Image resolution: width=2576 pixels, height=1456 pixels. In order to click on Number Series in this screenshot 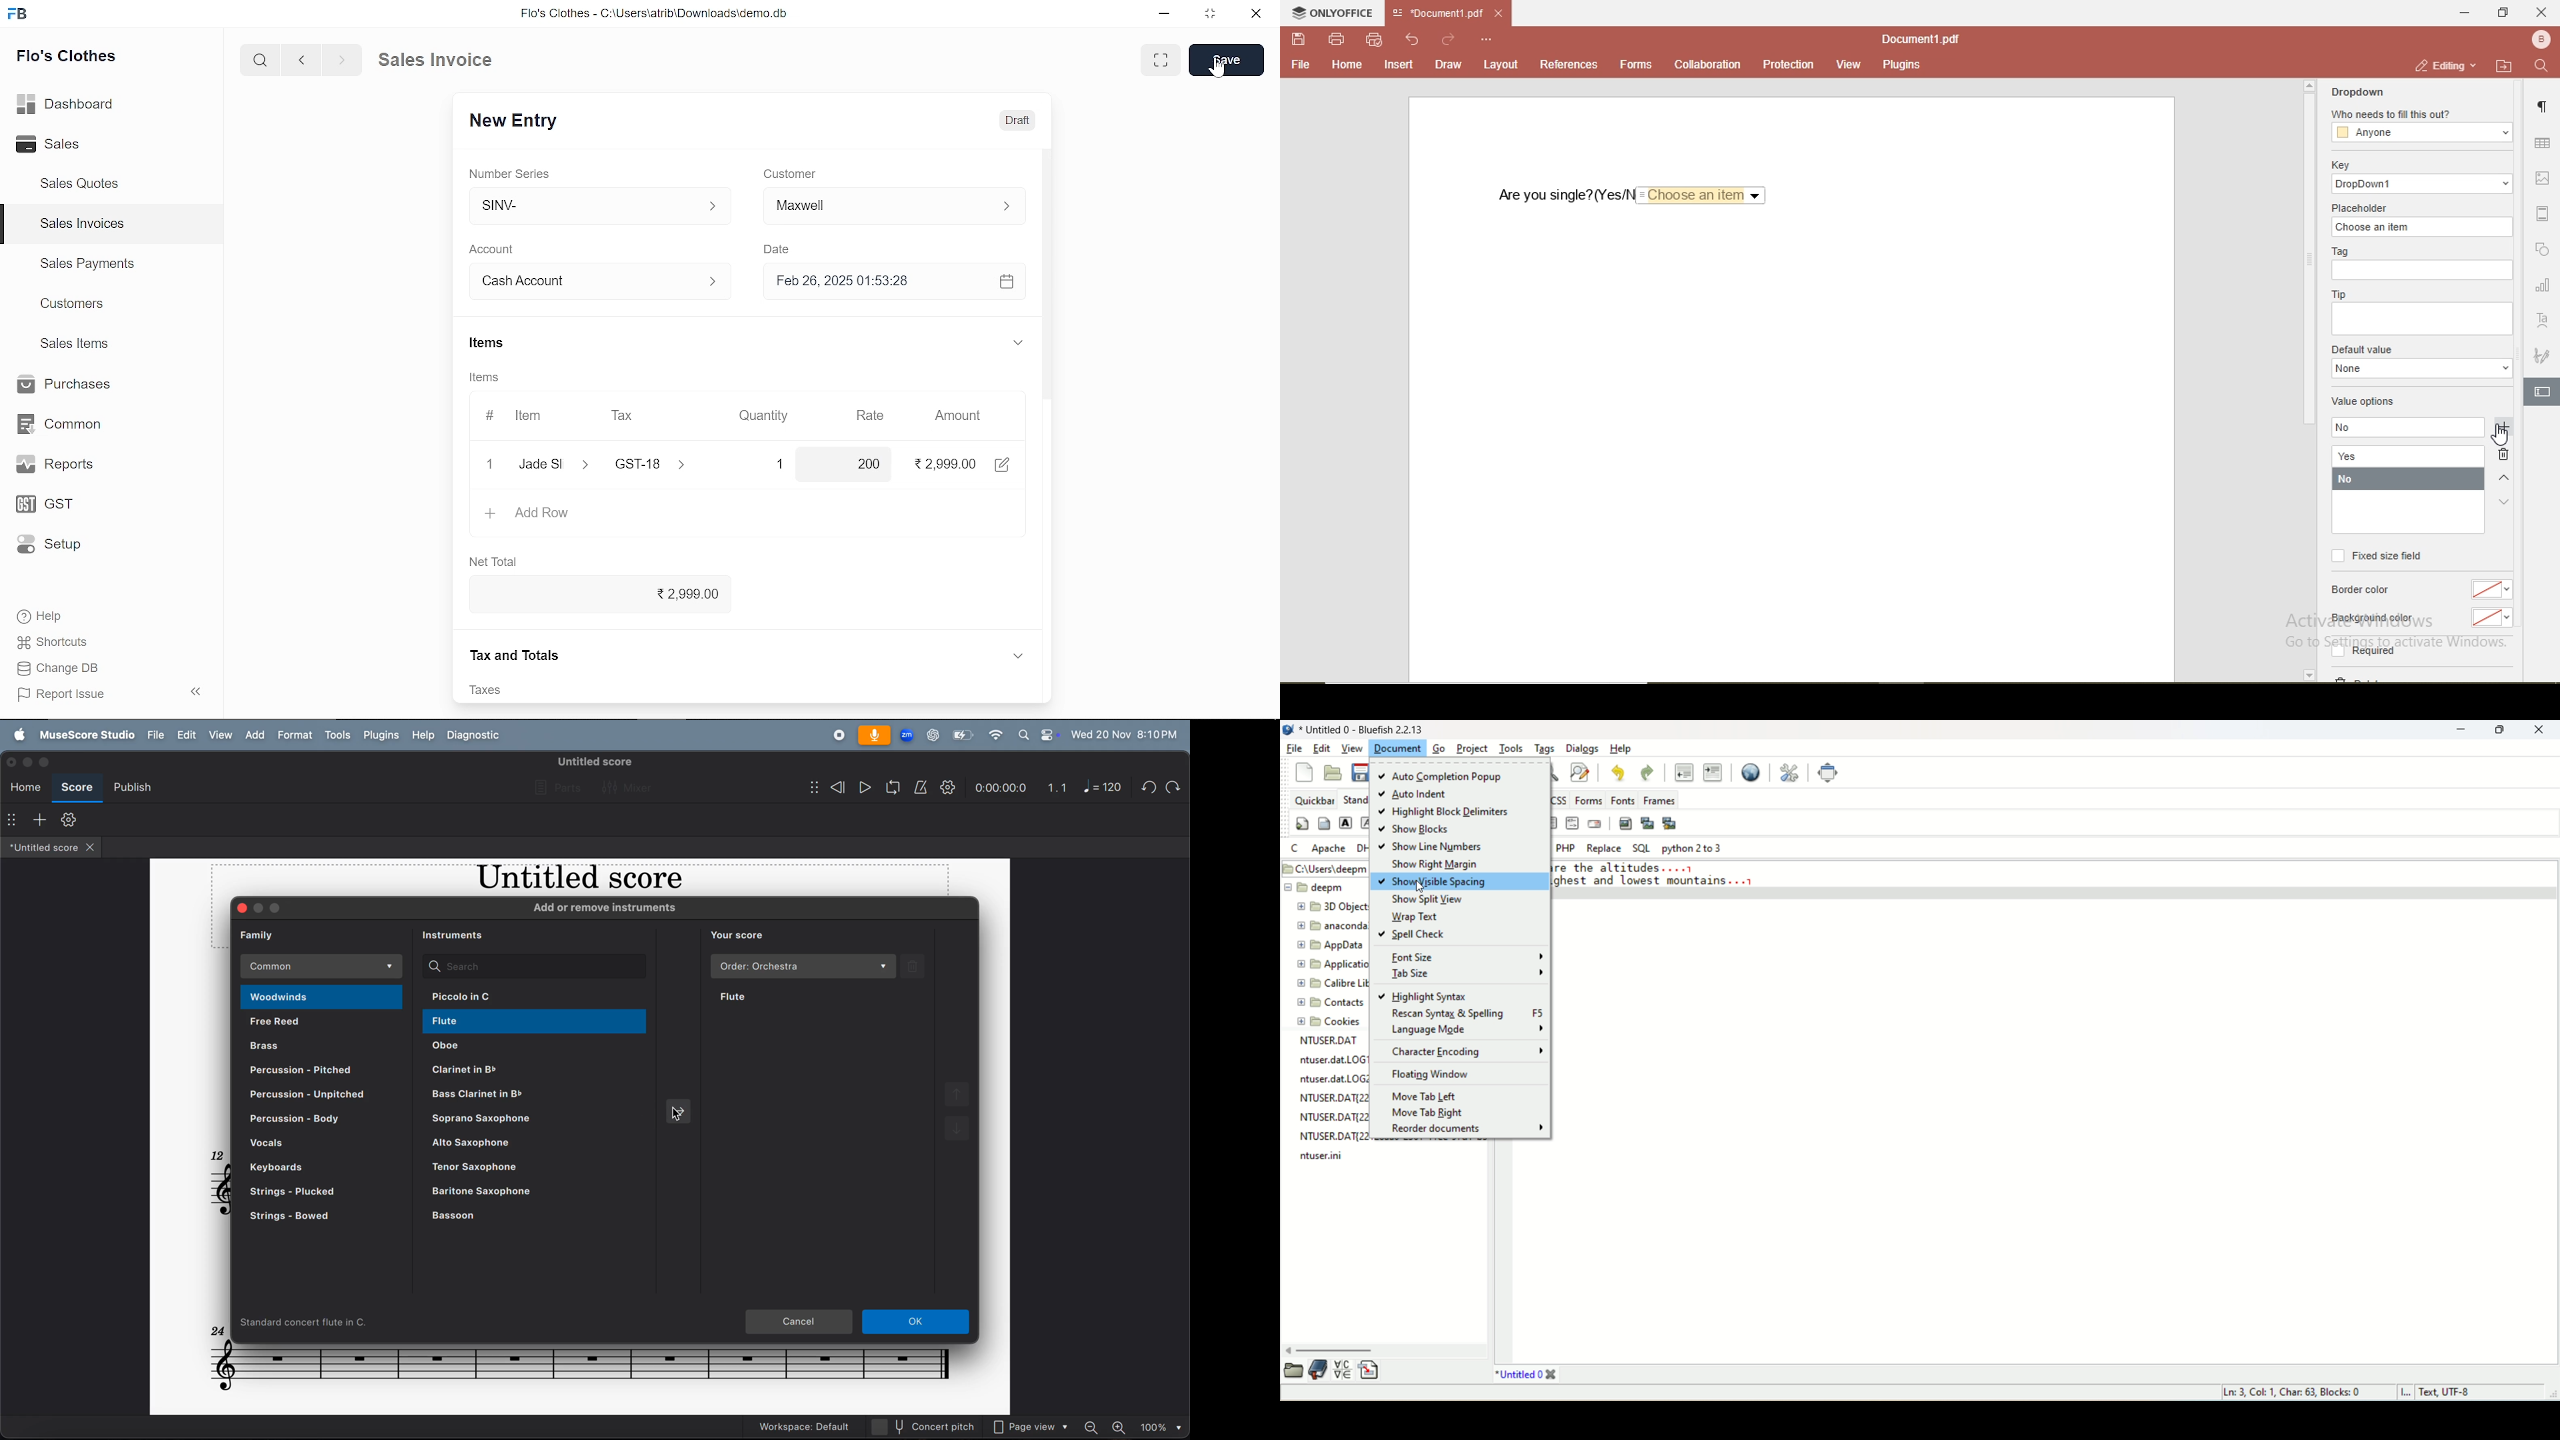, I will do `click(512, 173)`.